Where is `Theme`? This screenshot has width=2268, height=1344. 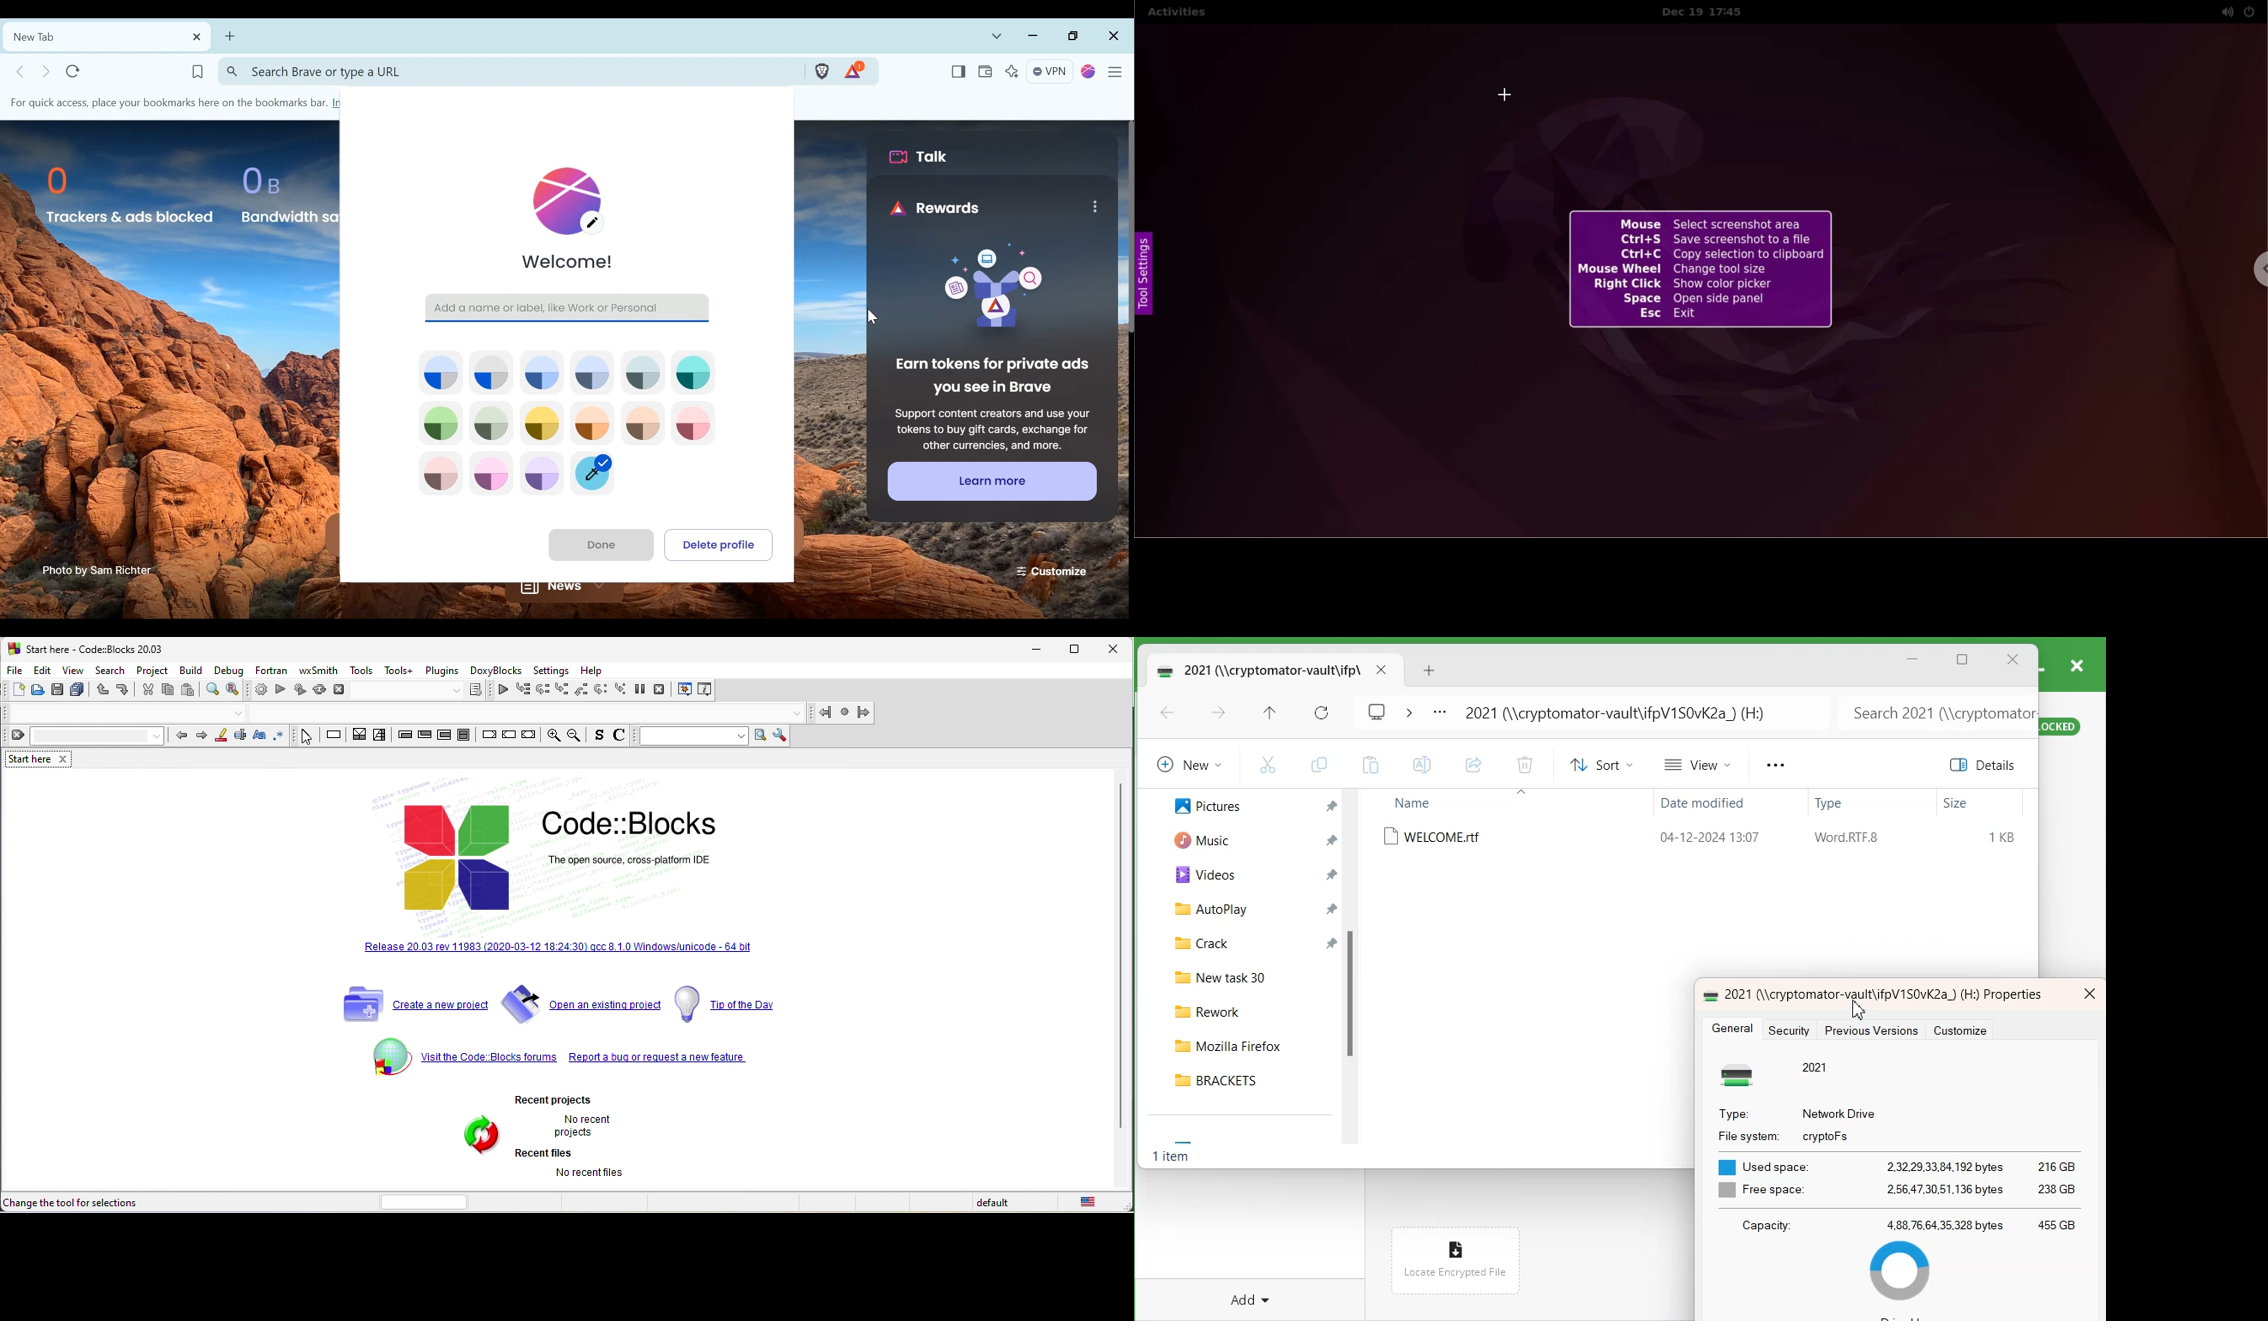 Theme is located at coordinates (643, 372).